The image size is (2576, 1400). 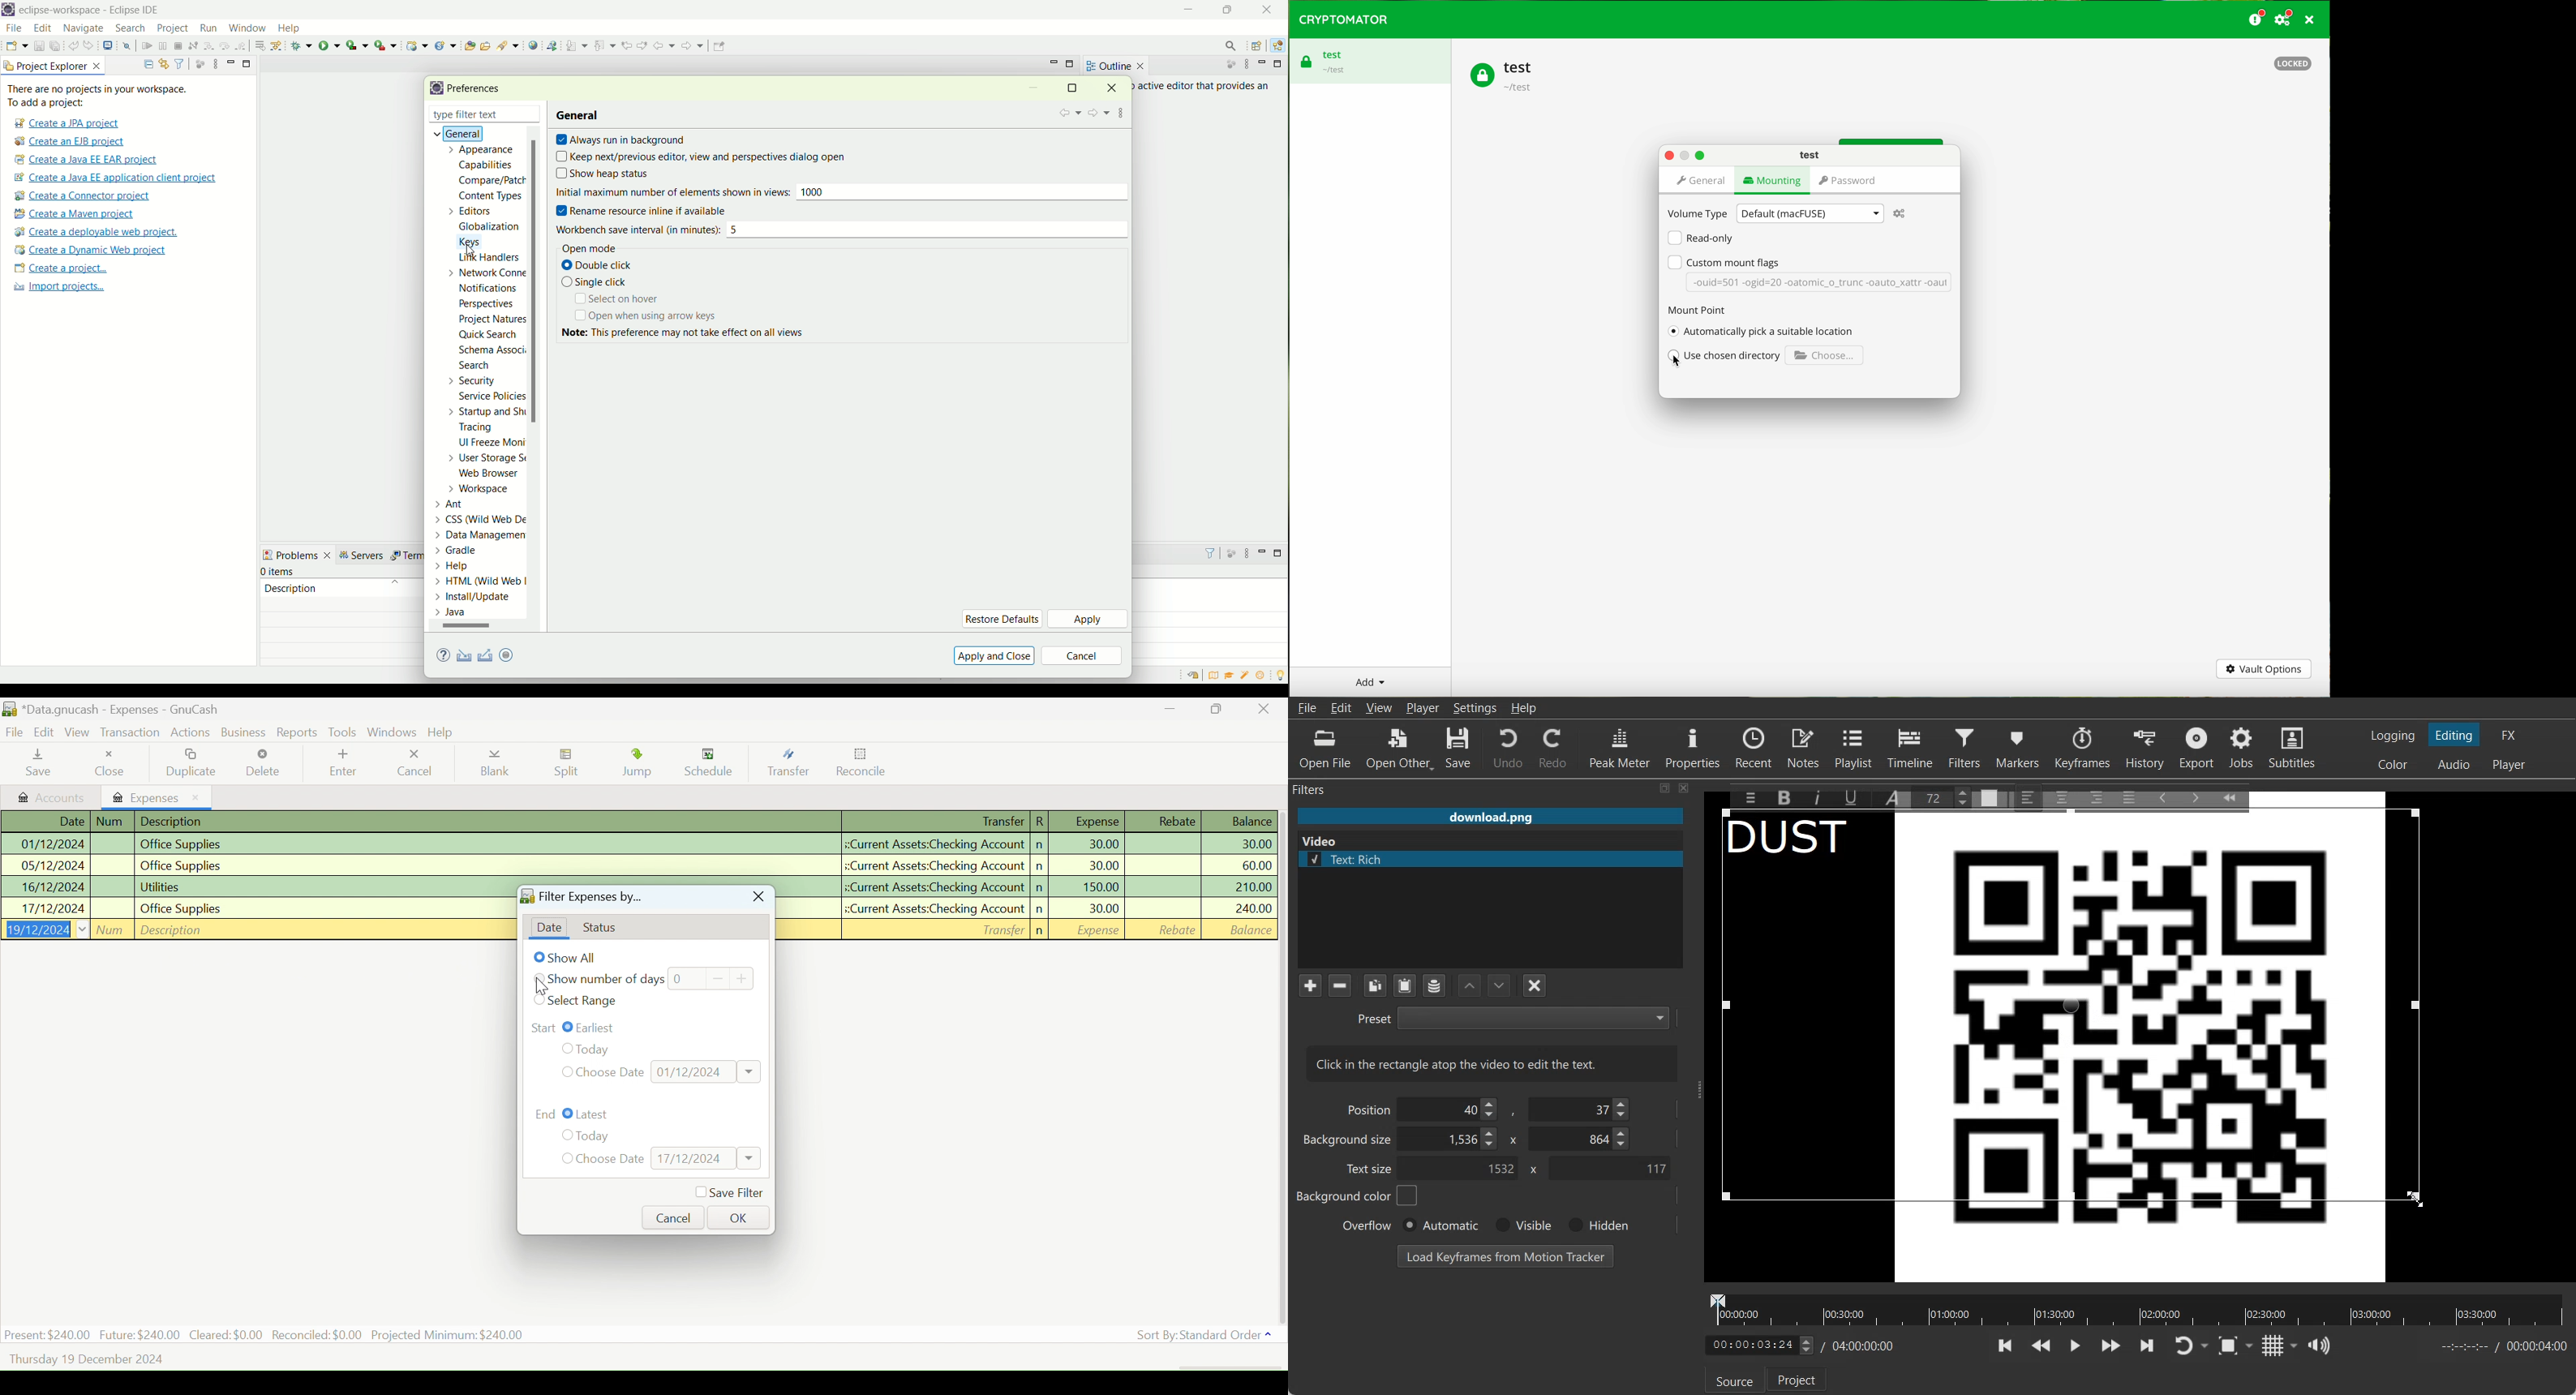 I want to click on volume type, so click(x=1698, y=213).